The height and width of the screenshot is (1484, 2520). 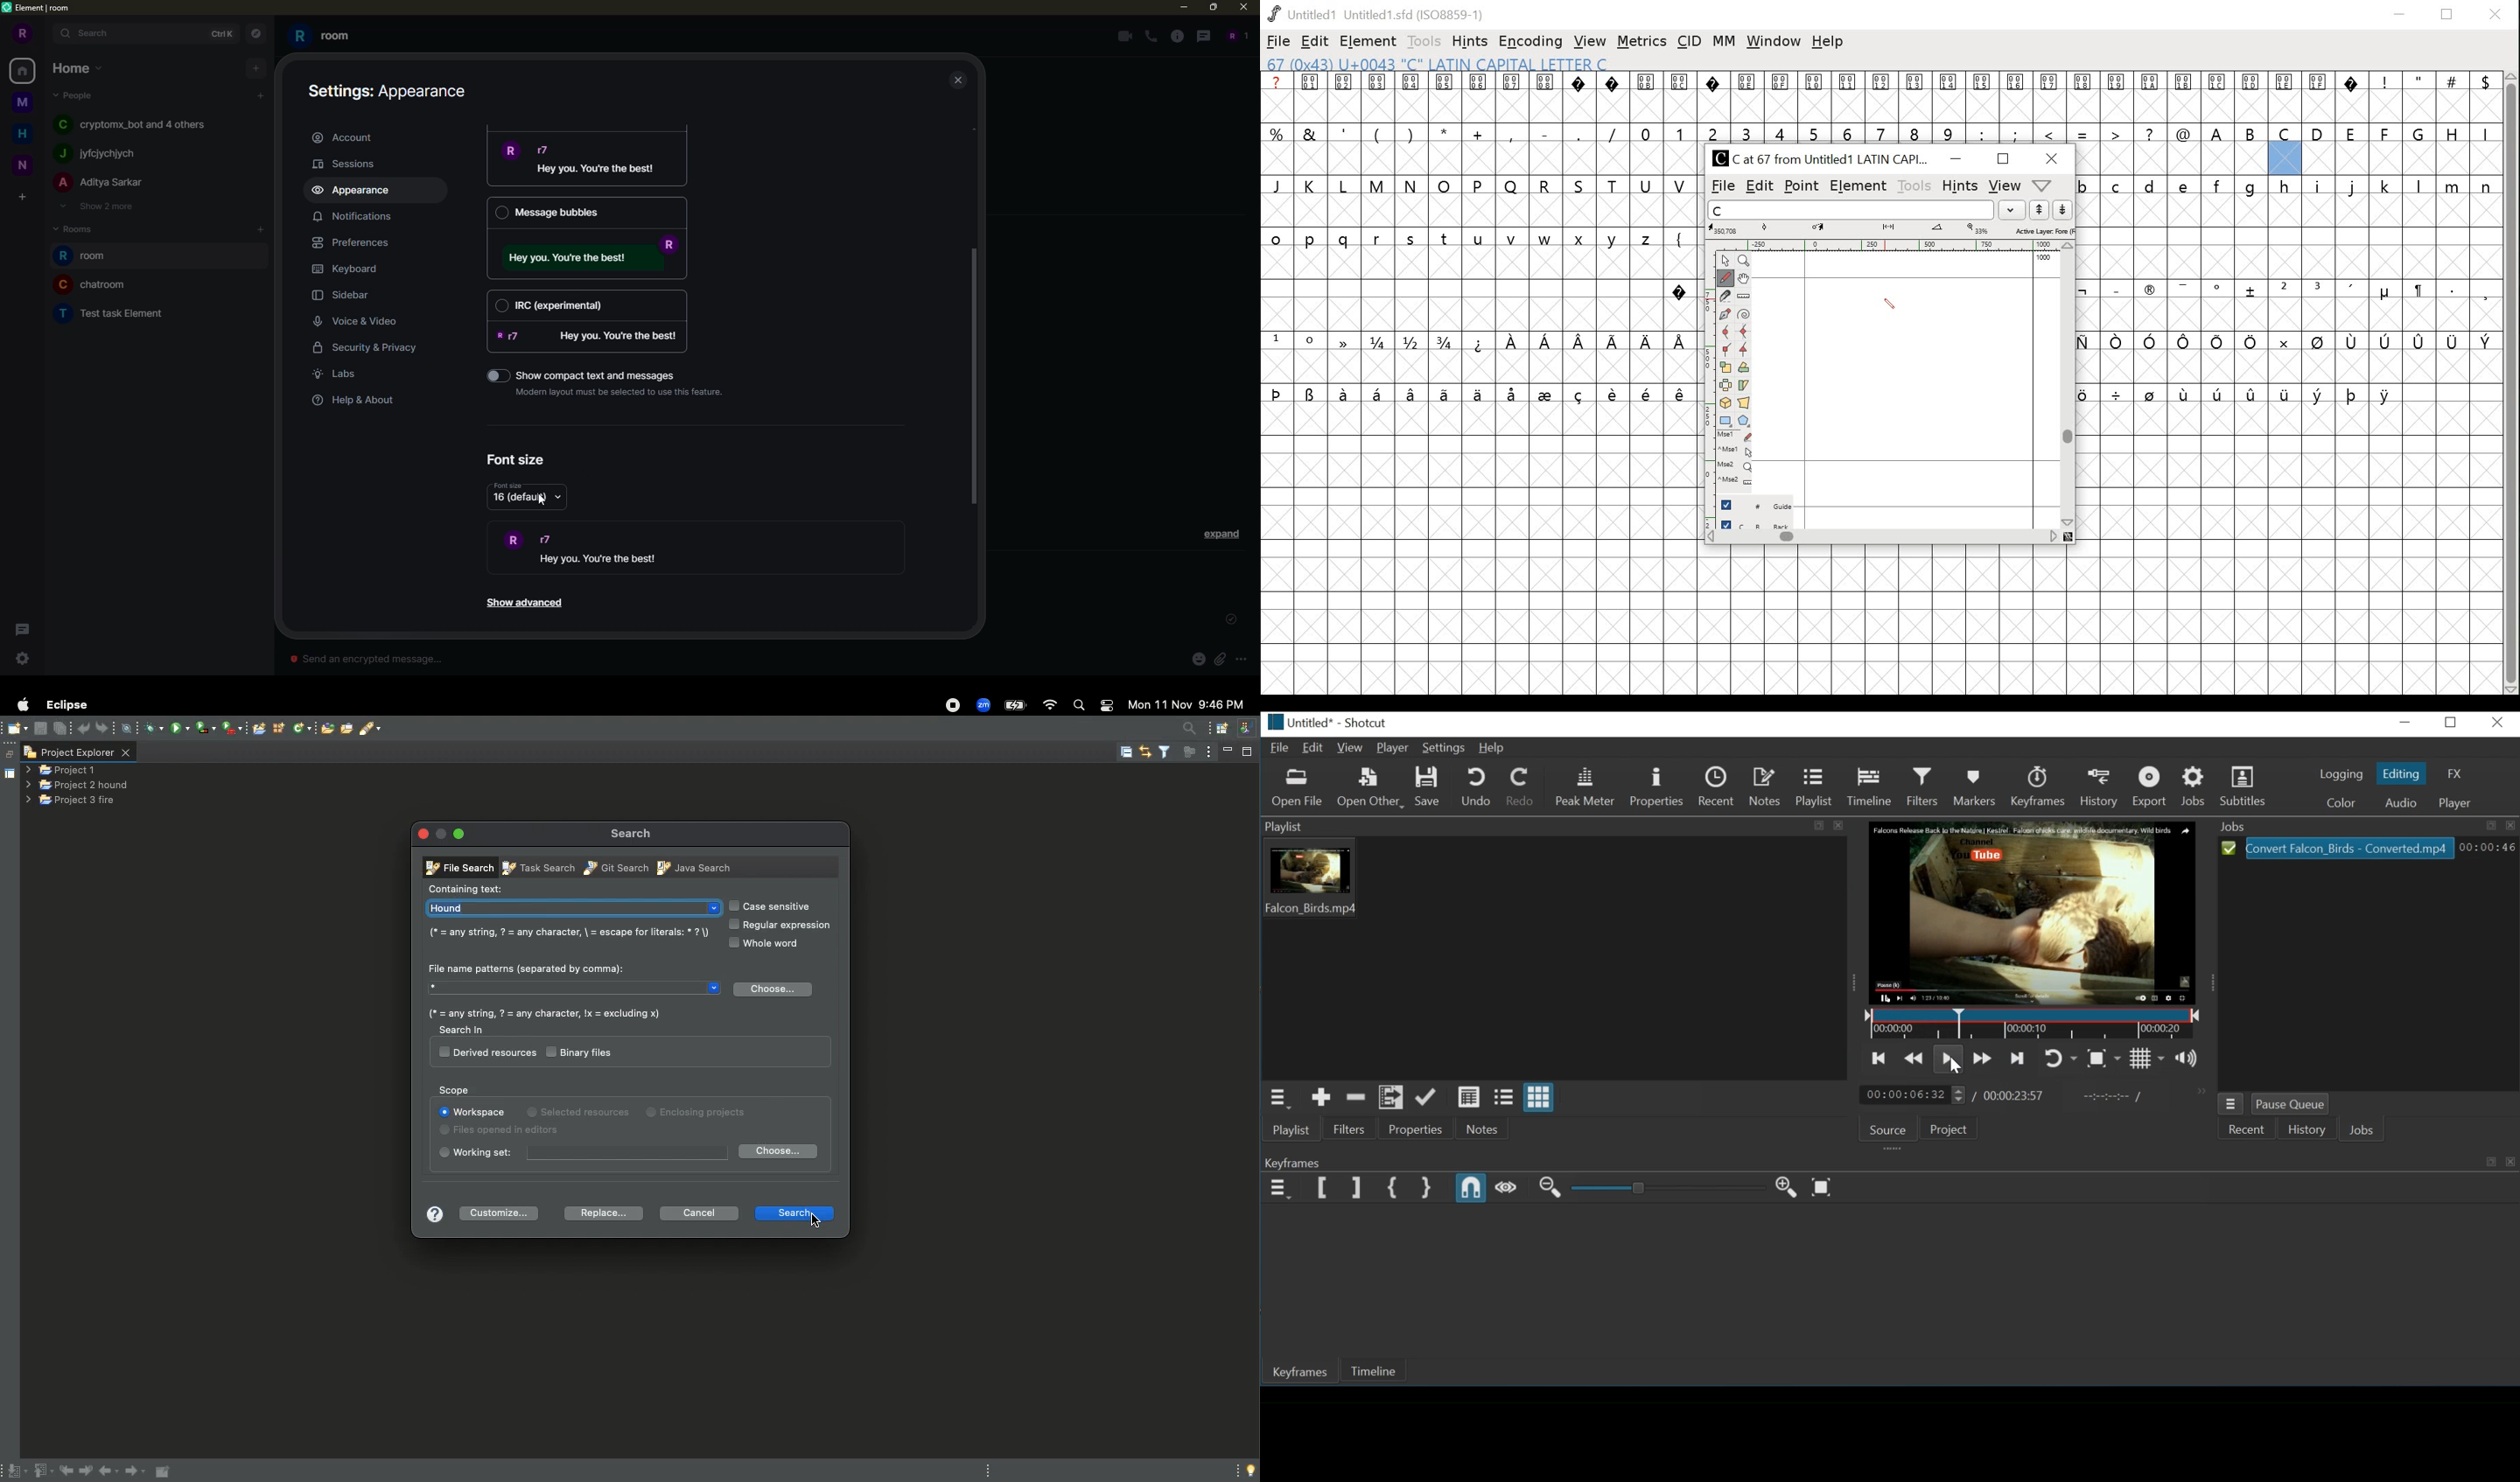 What do you see at coordinates (2455, 773) in the screenshot?
I see `FX` at bounding box center [2455, 773].